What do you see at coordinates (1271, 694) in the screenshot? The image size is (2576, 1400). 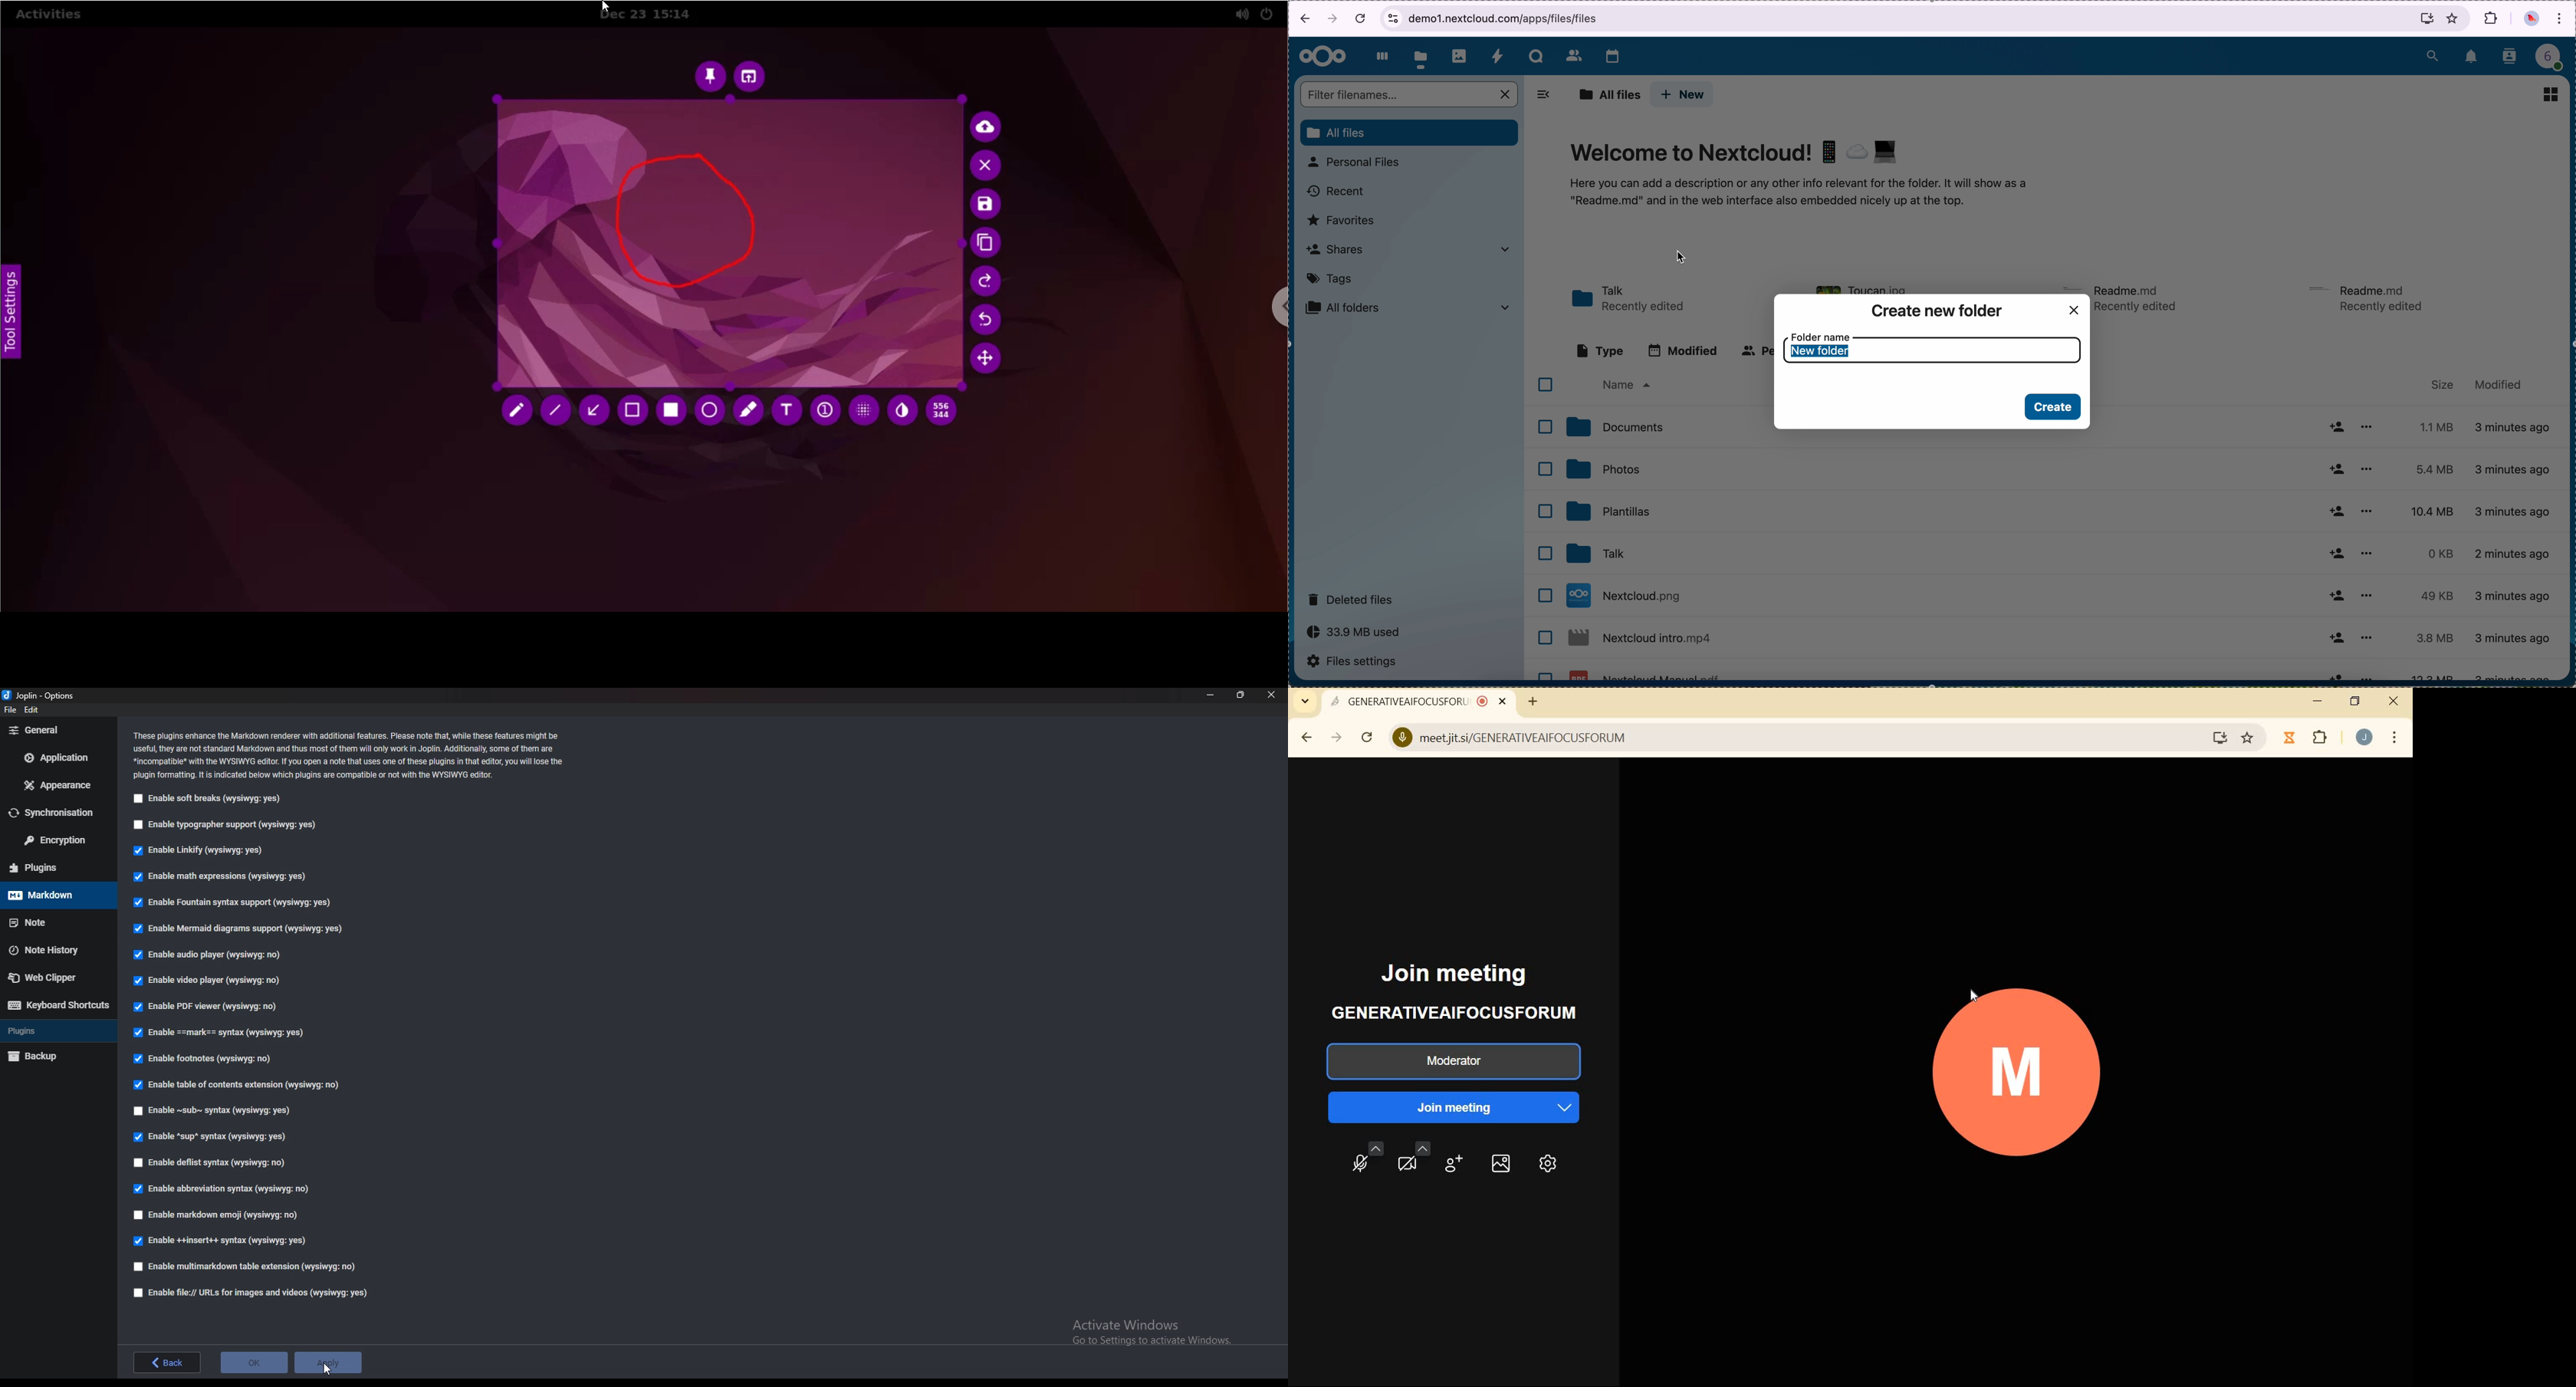 I see `close` at bounding box center [1271, 694].